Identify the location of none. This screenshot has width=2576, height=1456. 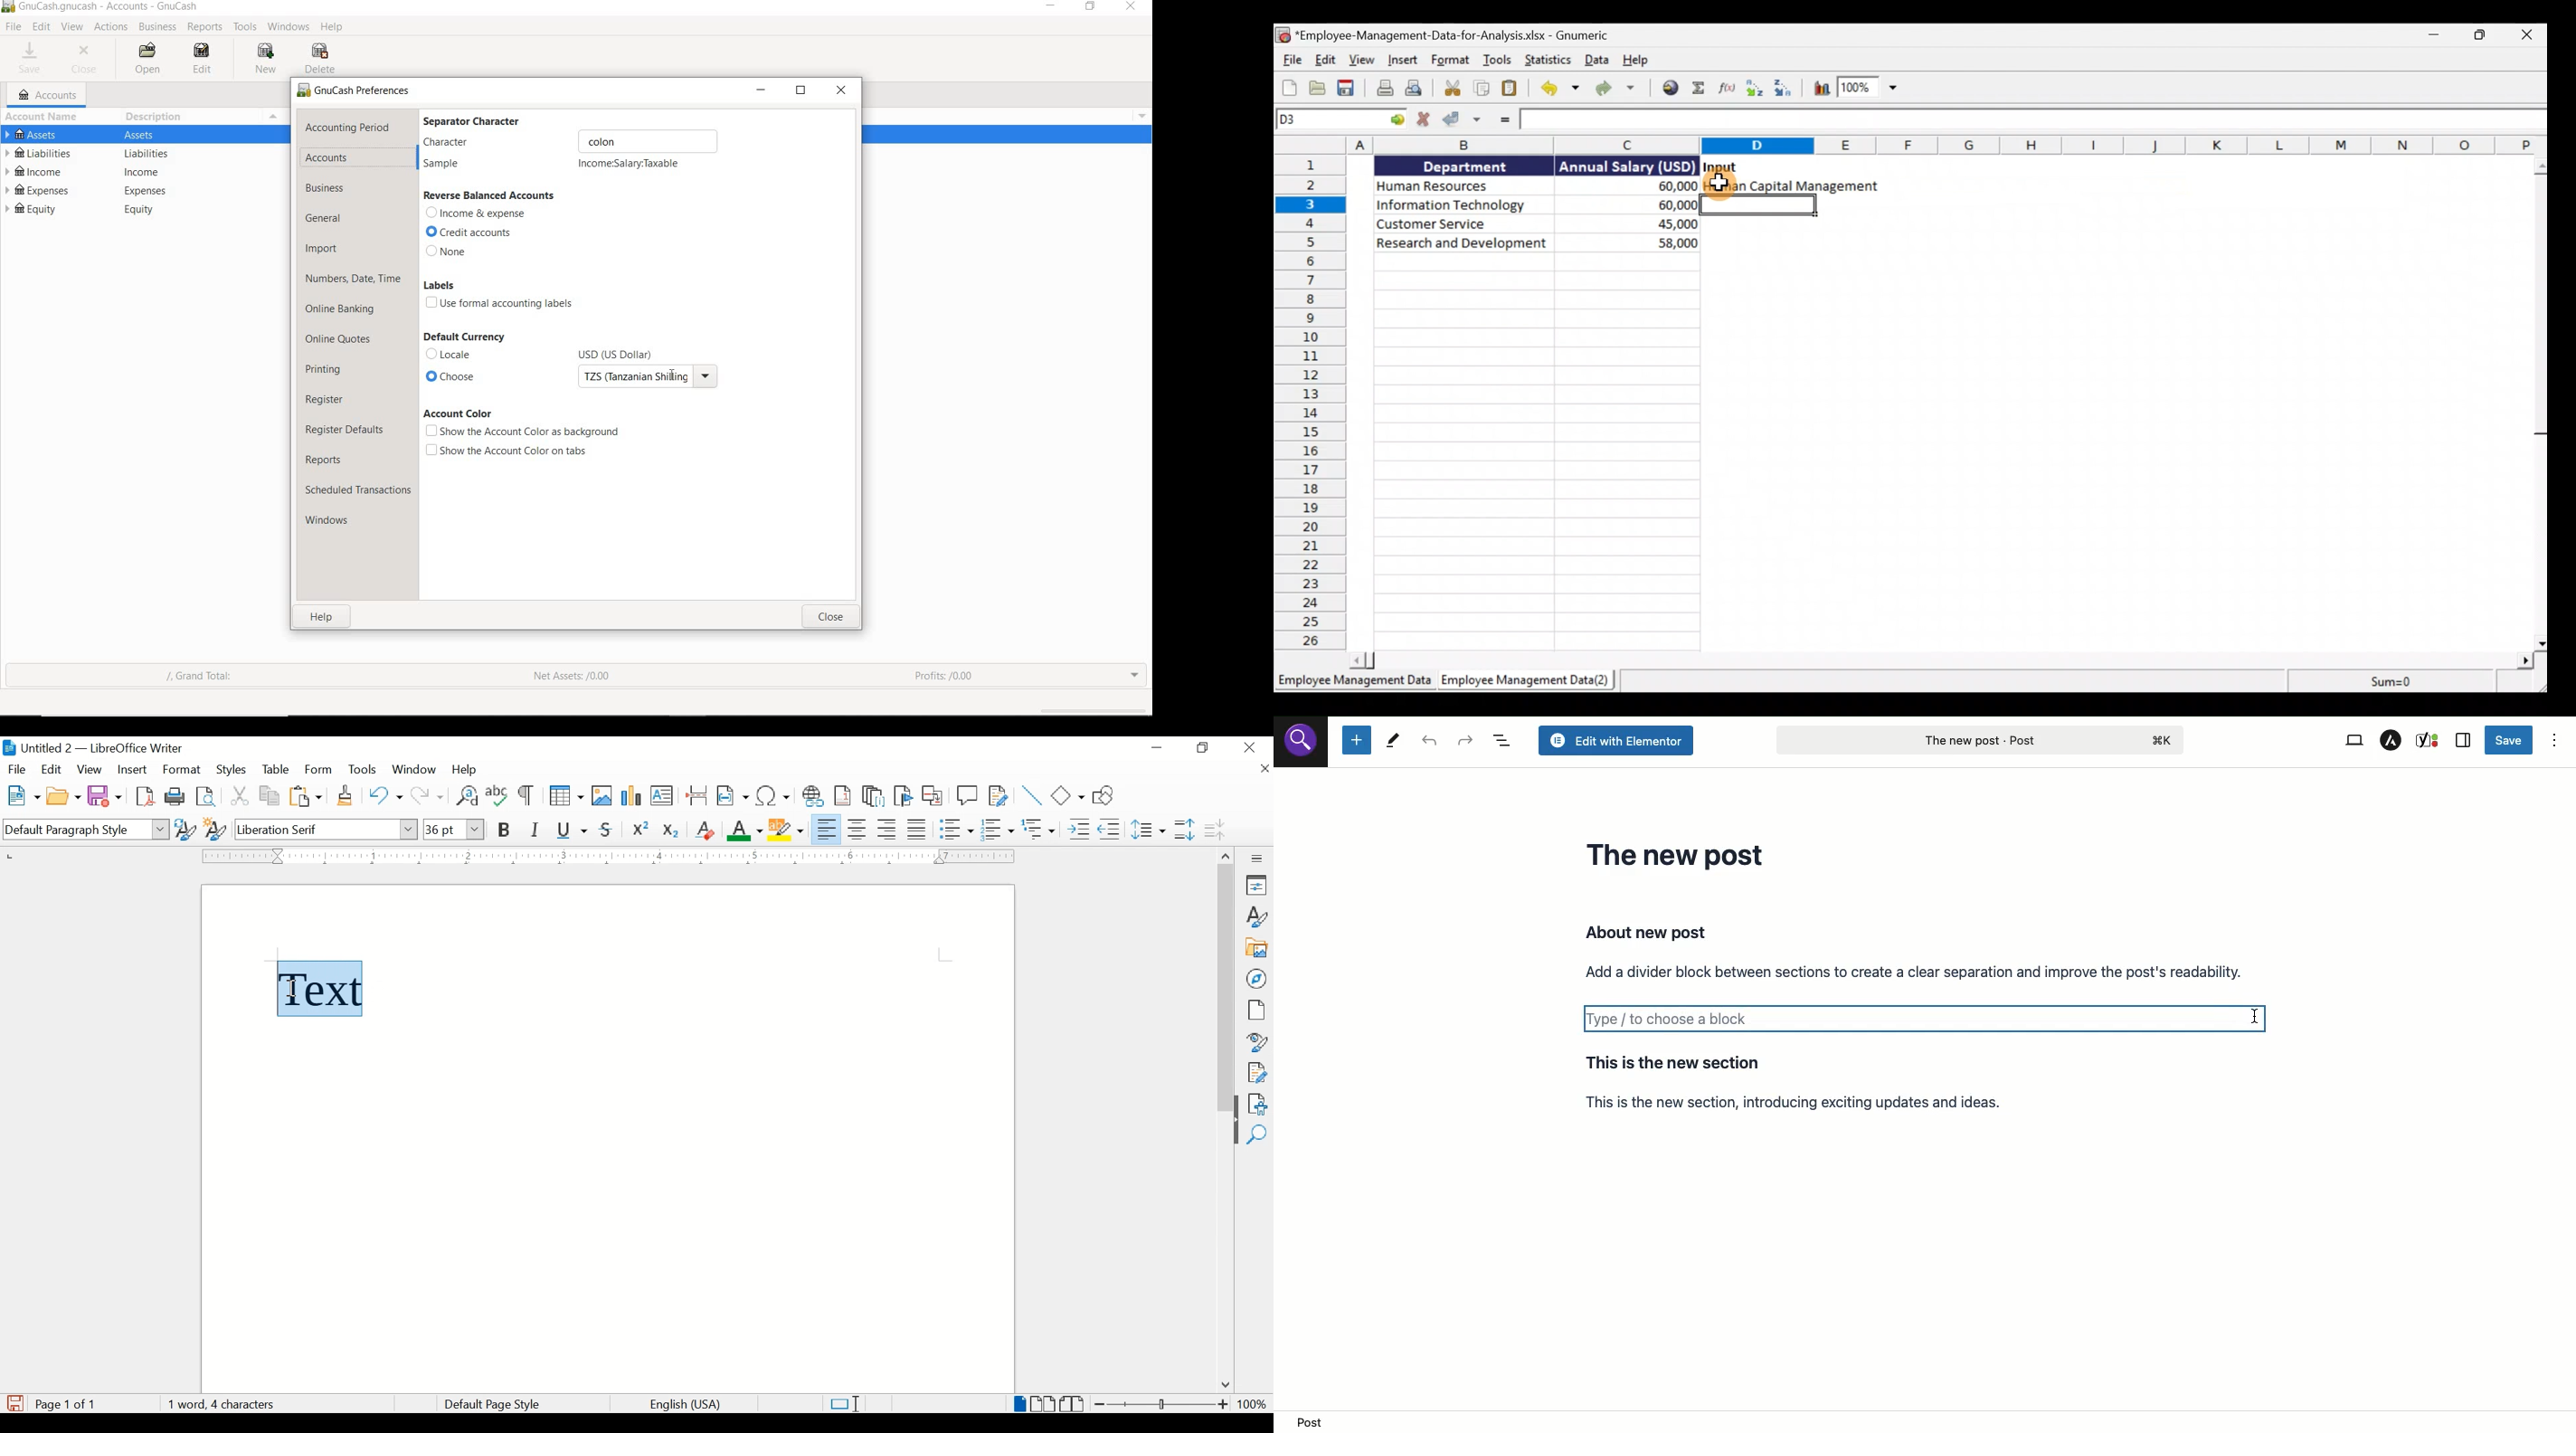
(449, 252).